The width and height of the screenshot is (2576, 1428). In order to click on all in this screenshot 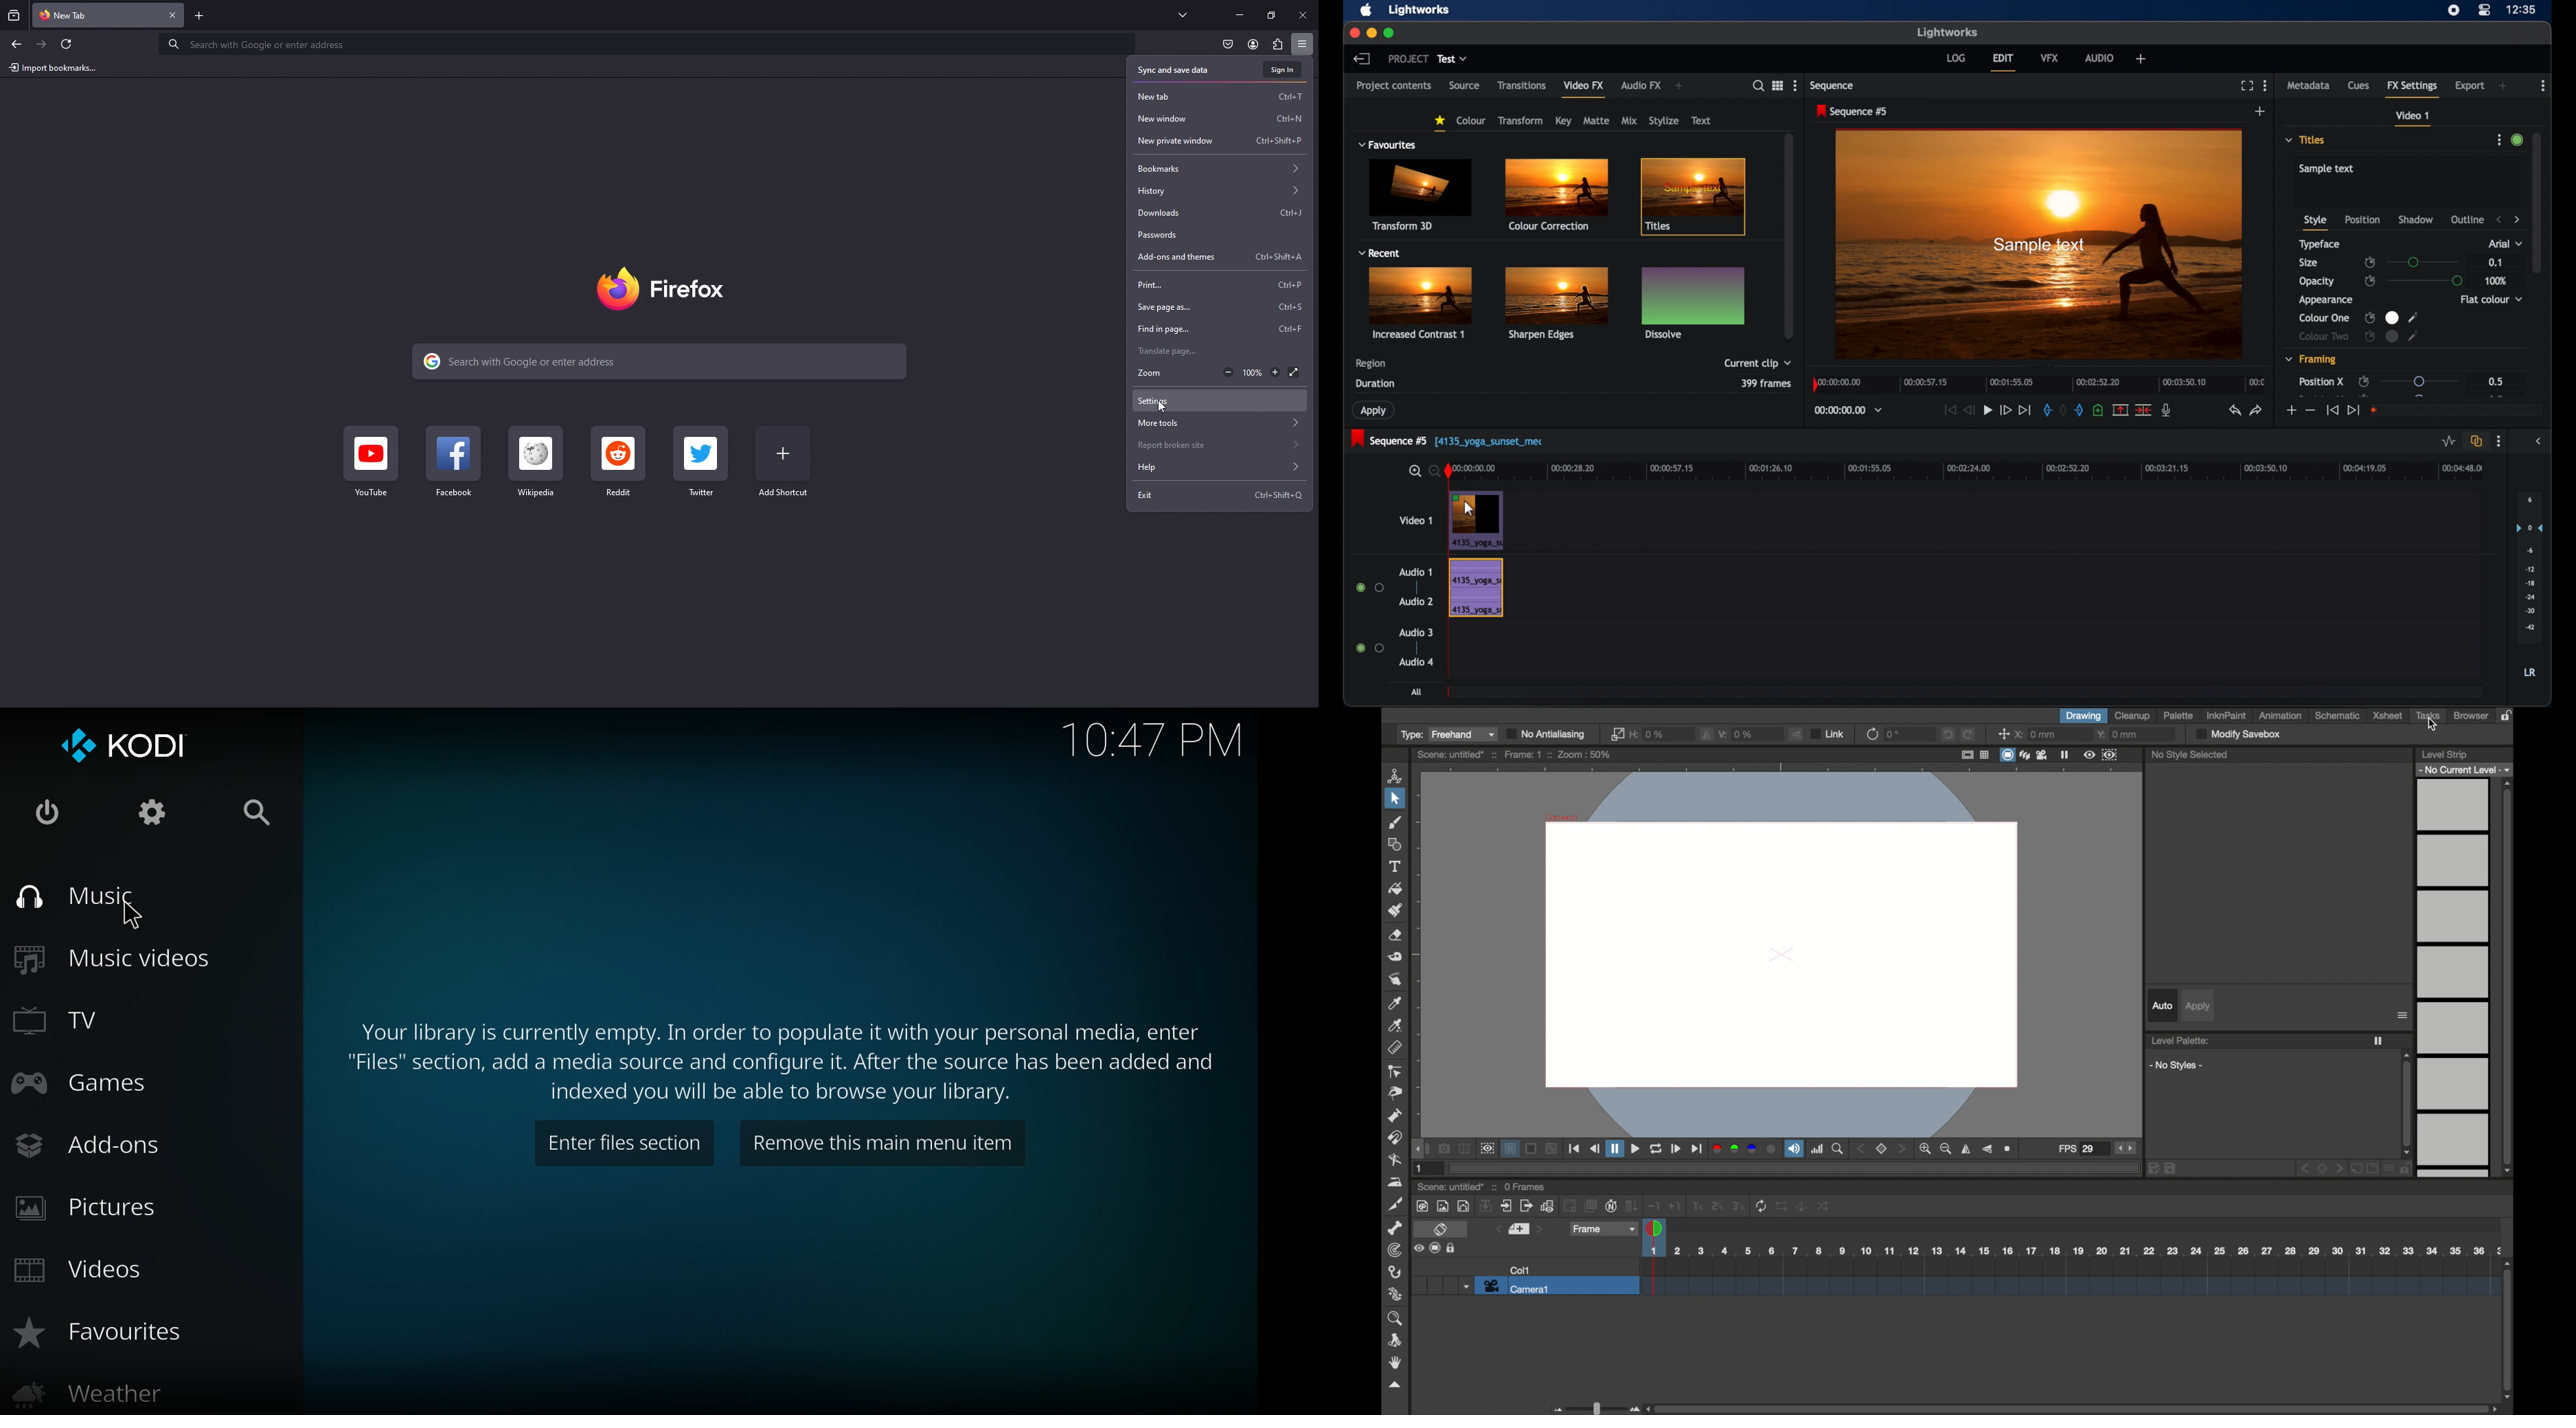, I will do `click(1418, 692)`.